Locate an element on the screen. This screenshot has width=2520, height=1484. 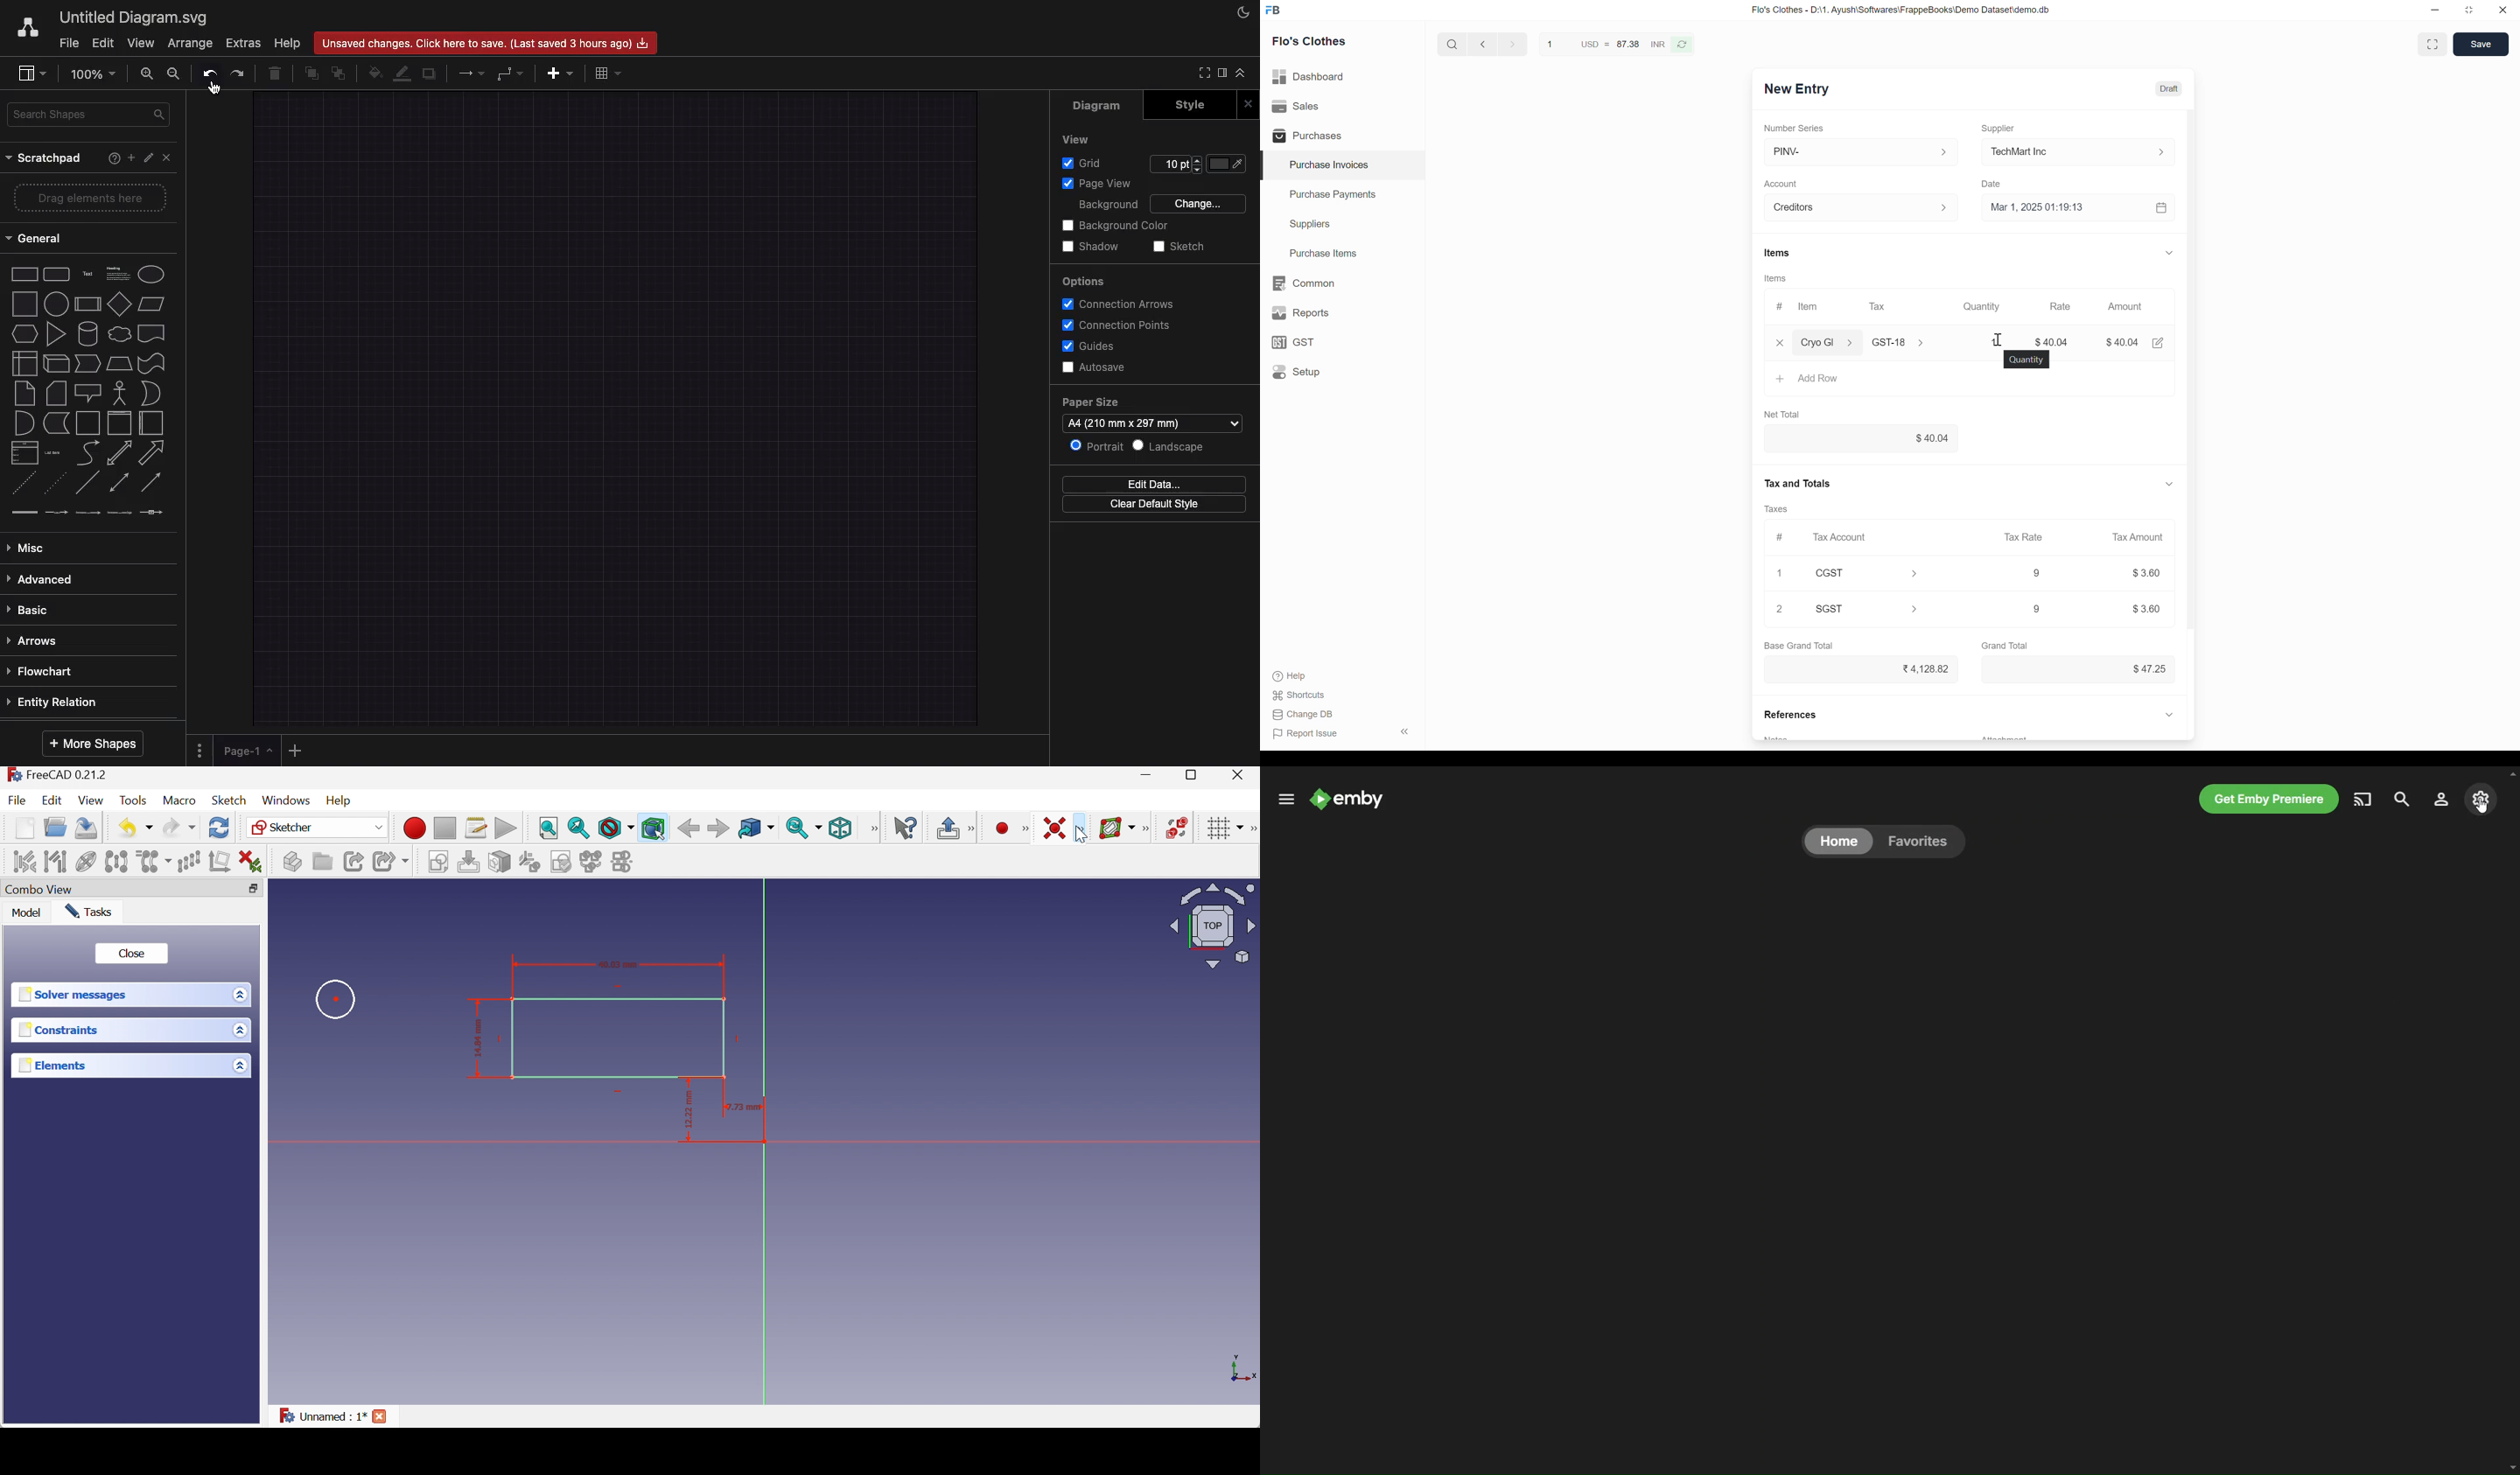
refresh  is located at coordinates (1684, 43).